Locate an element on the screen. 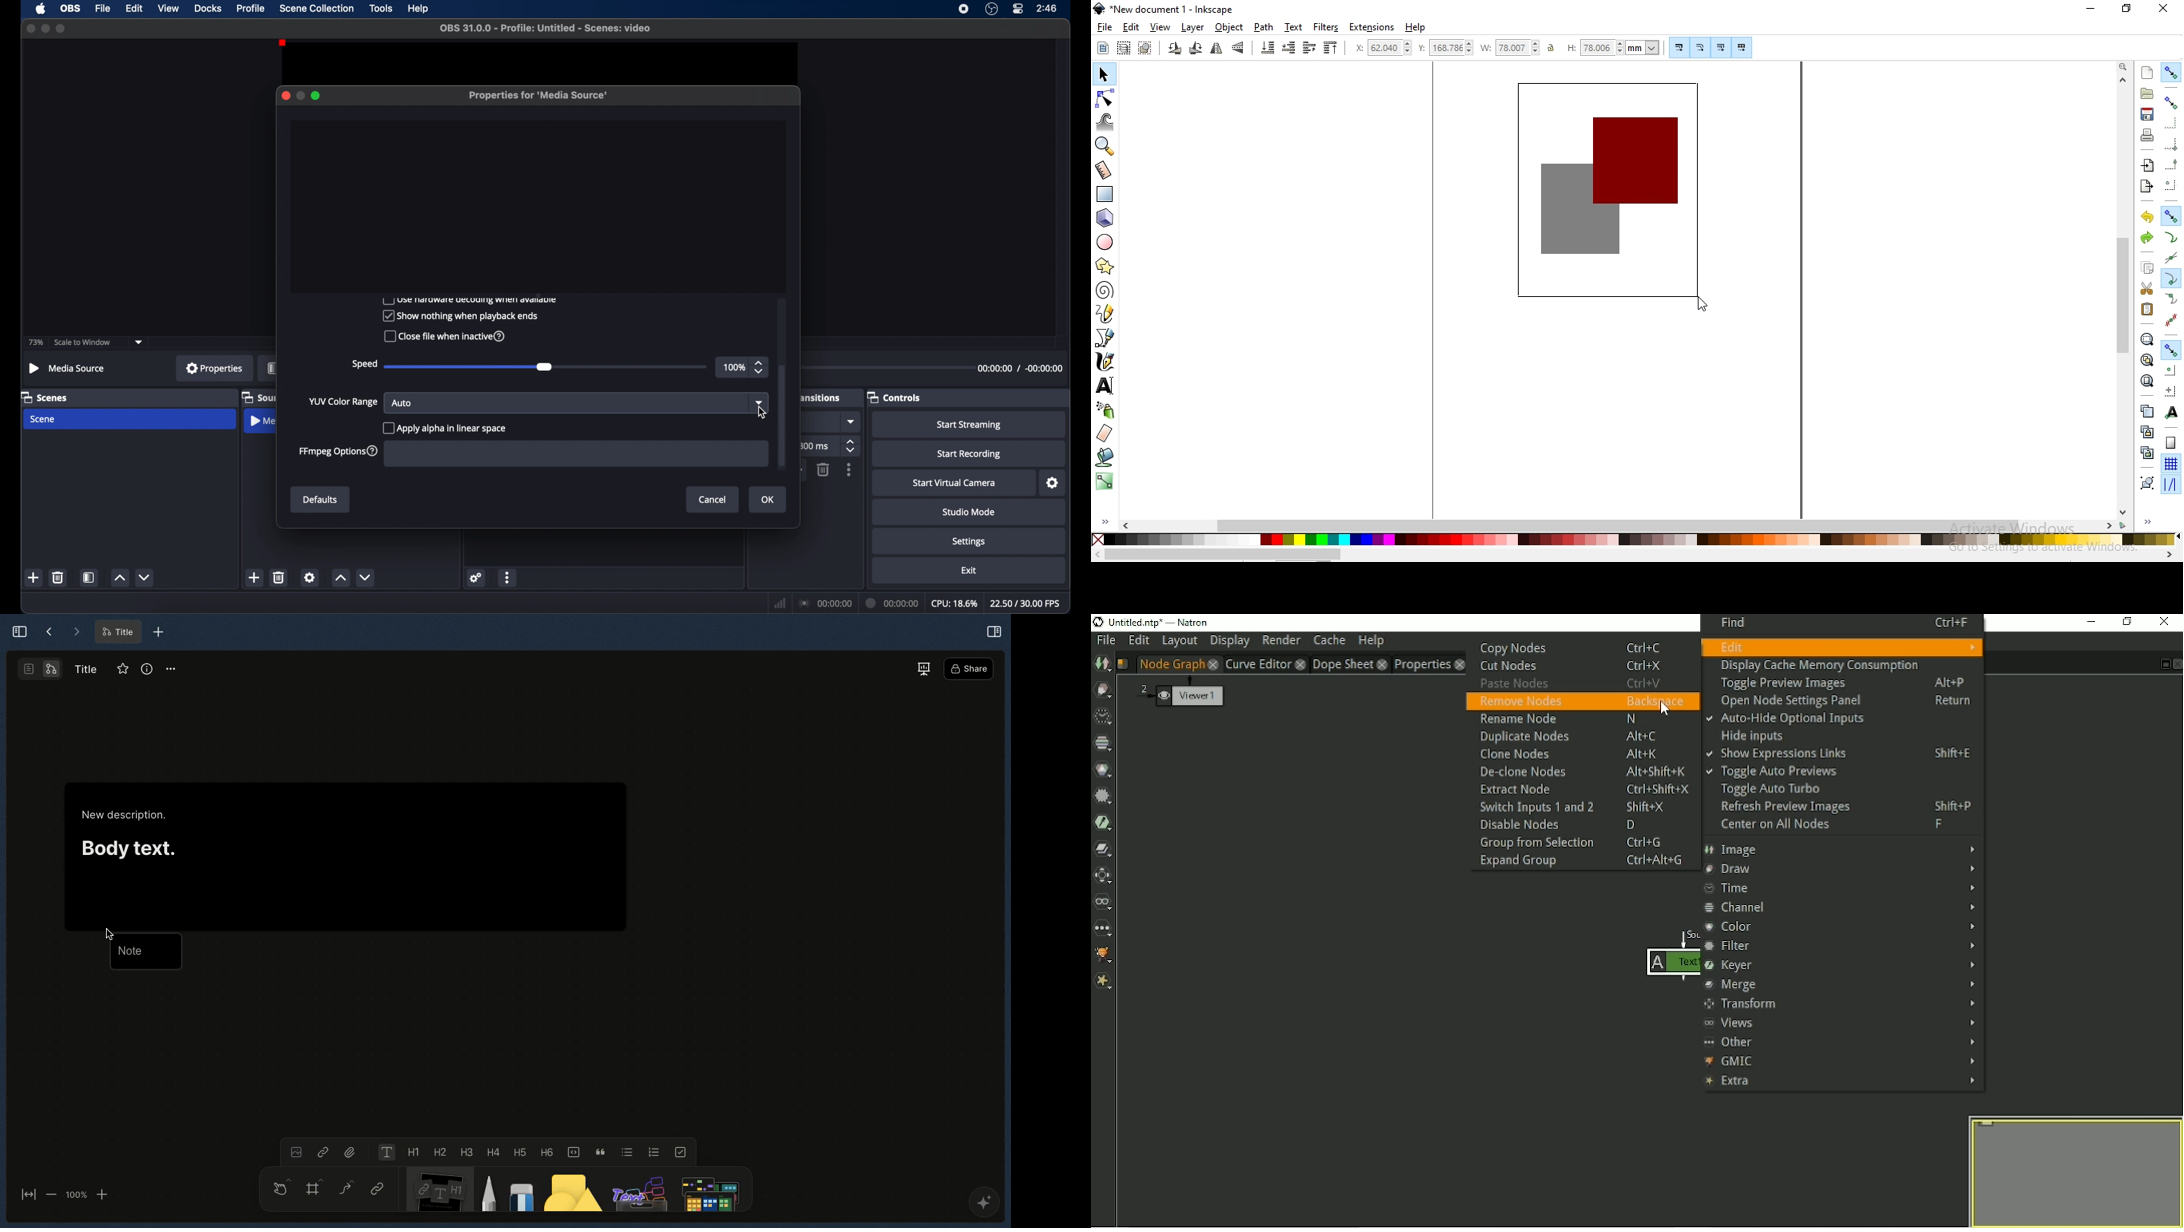 This screenshot has width=2184, height=1232. To-do list is located at coordinates (683, 1151).